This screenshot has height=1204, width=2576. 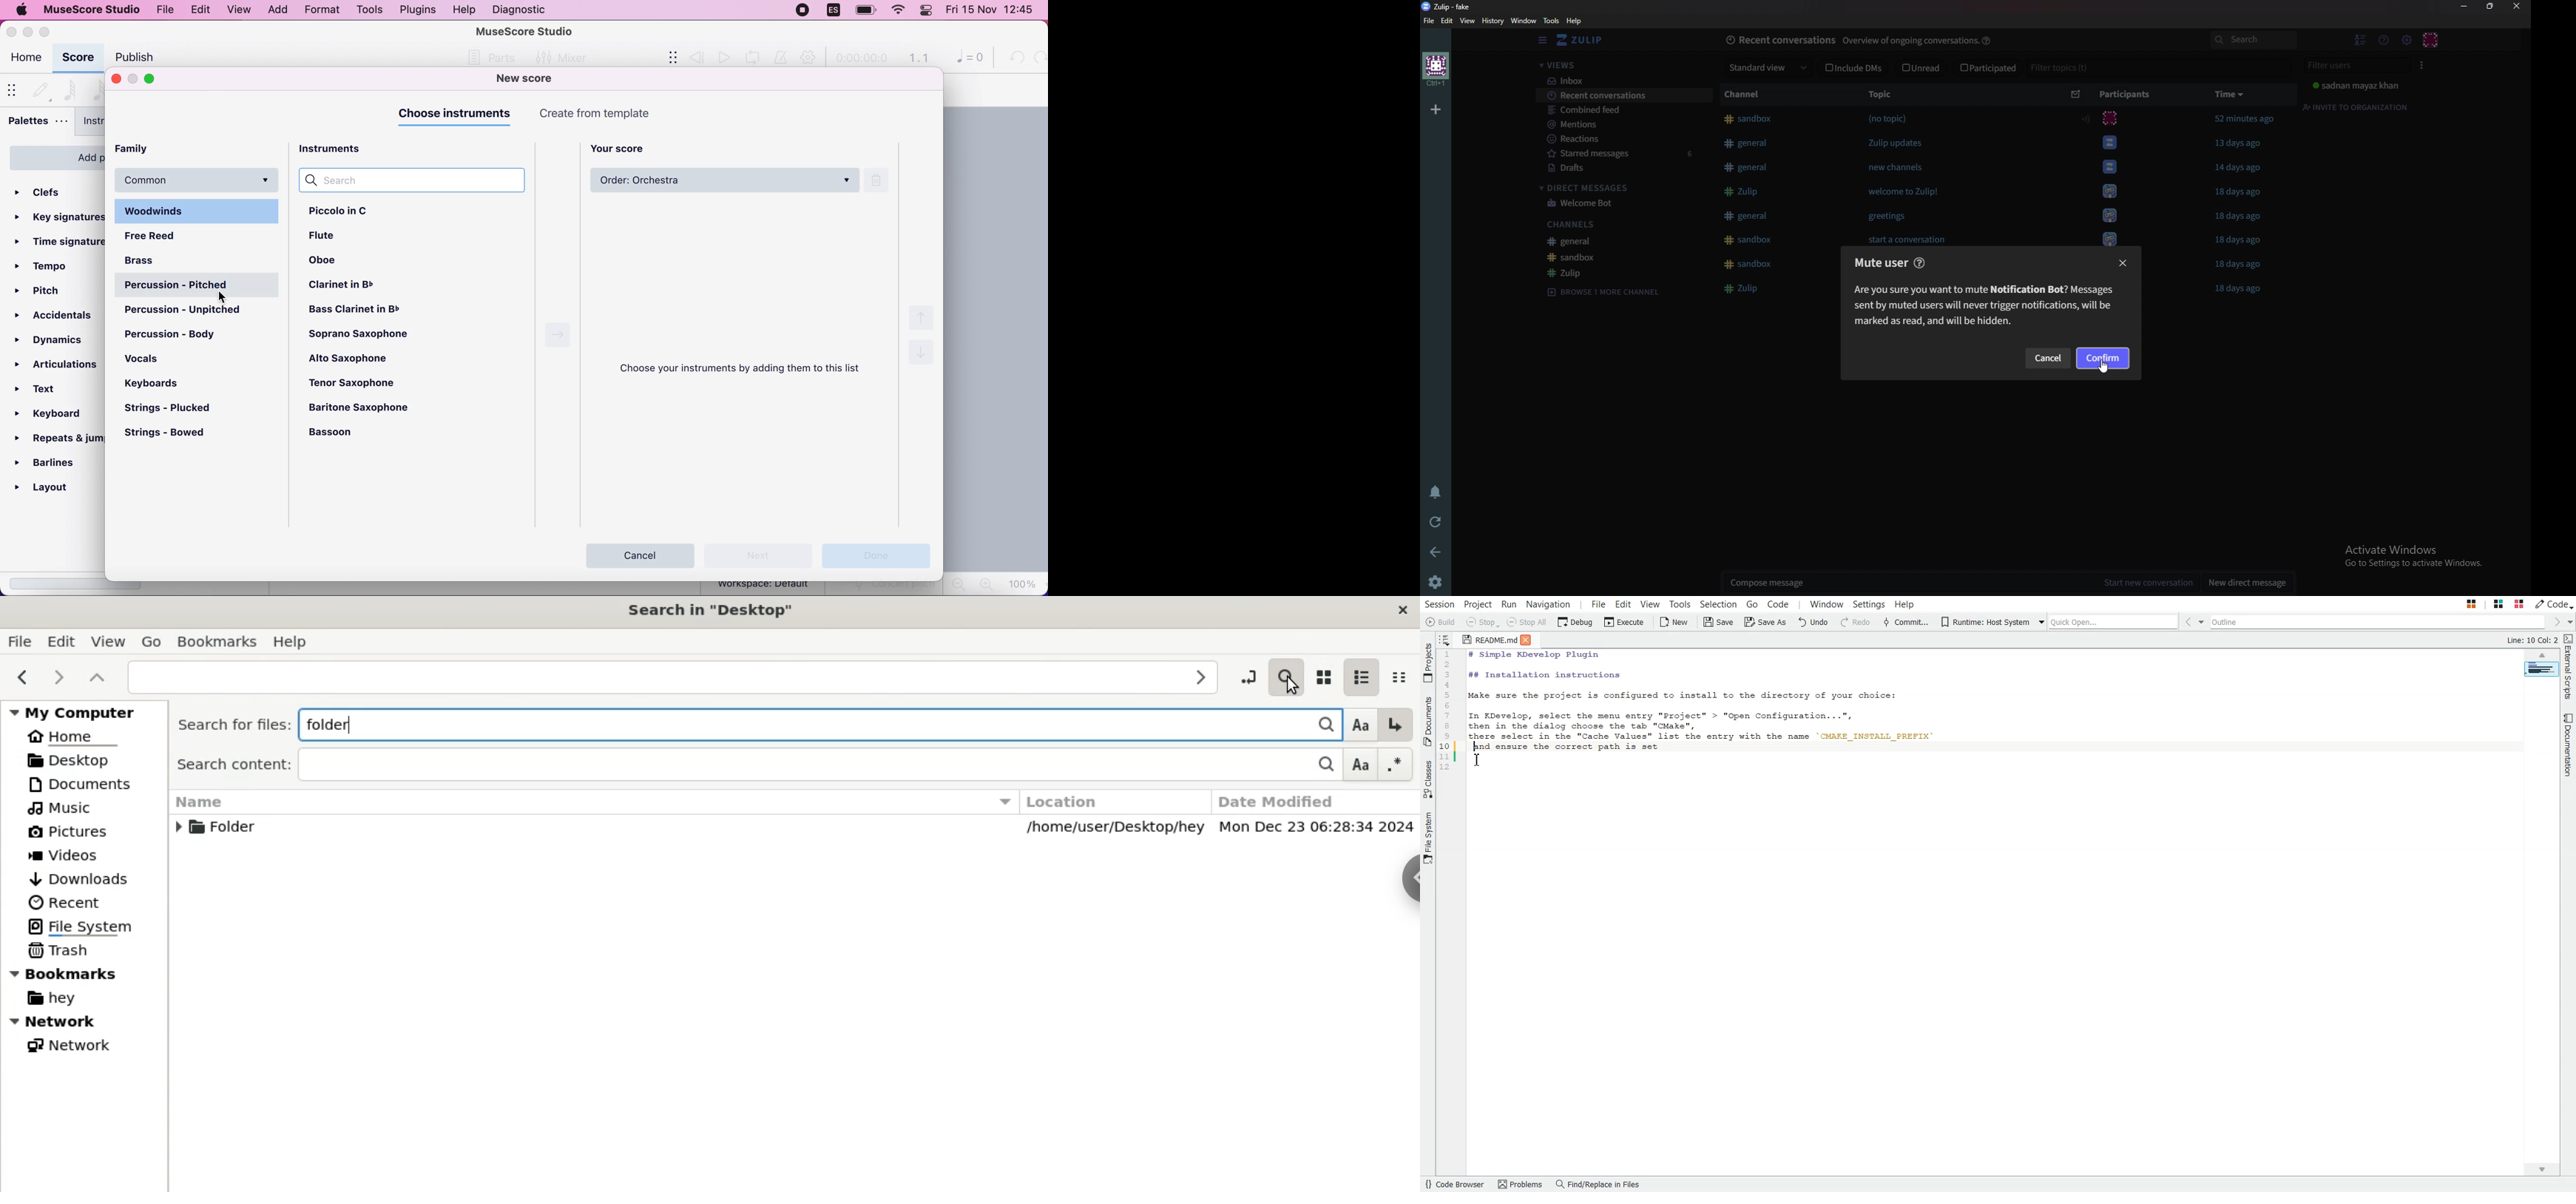 I want to click on Mute user, so click(x=1878, y=263).